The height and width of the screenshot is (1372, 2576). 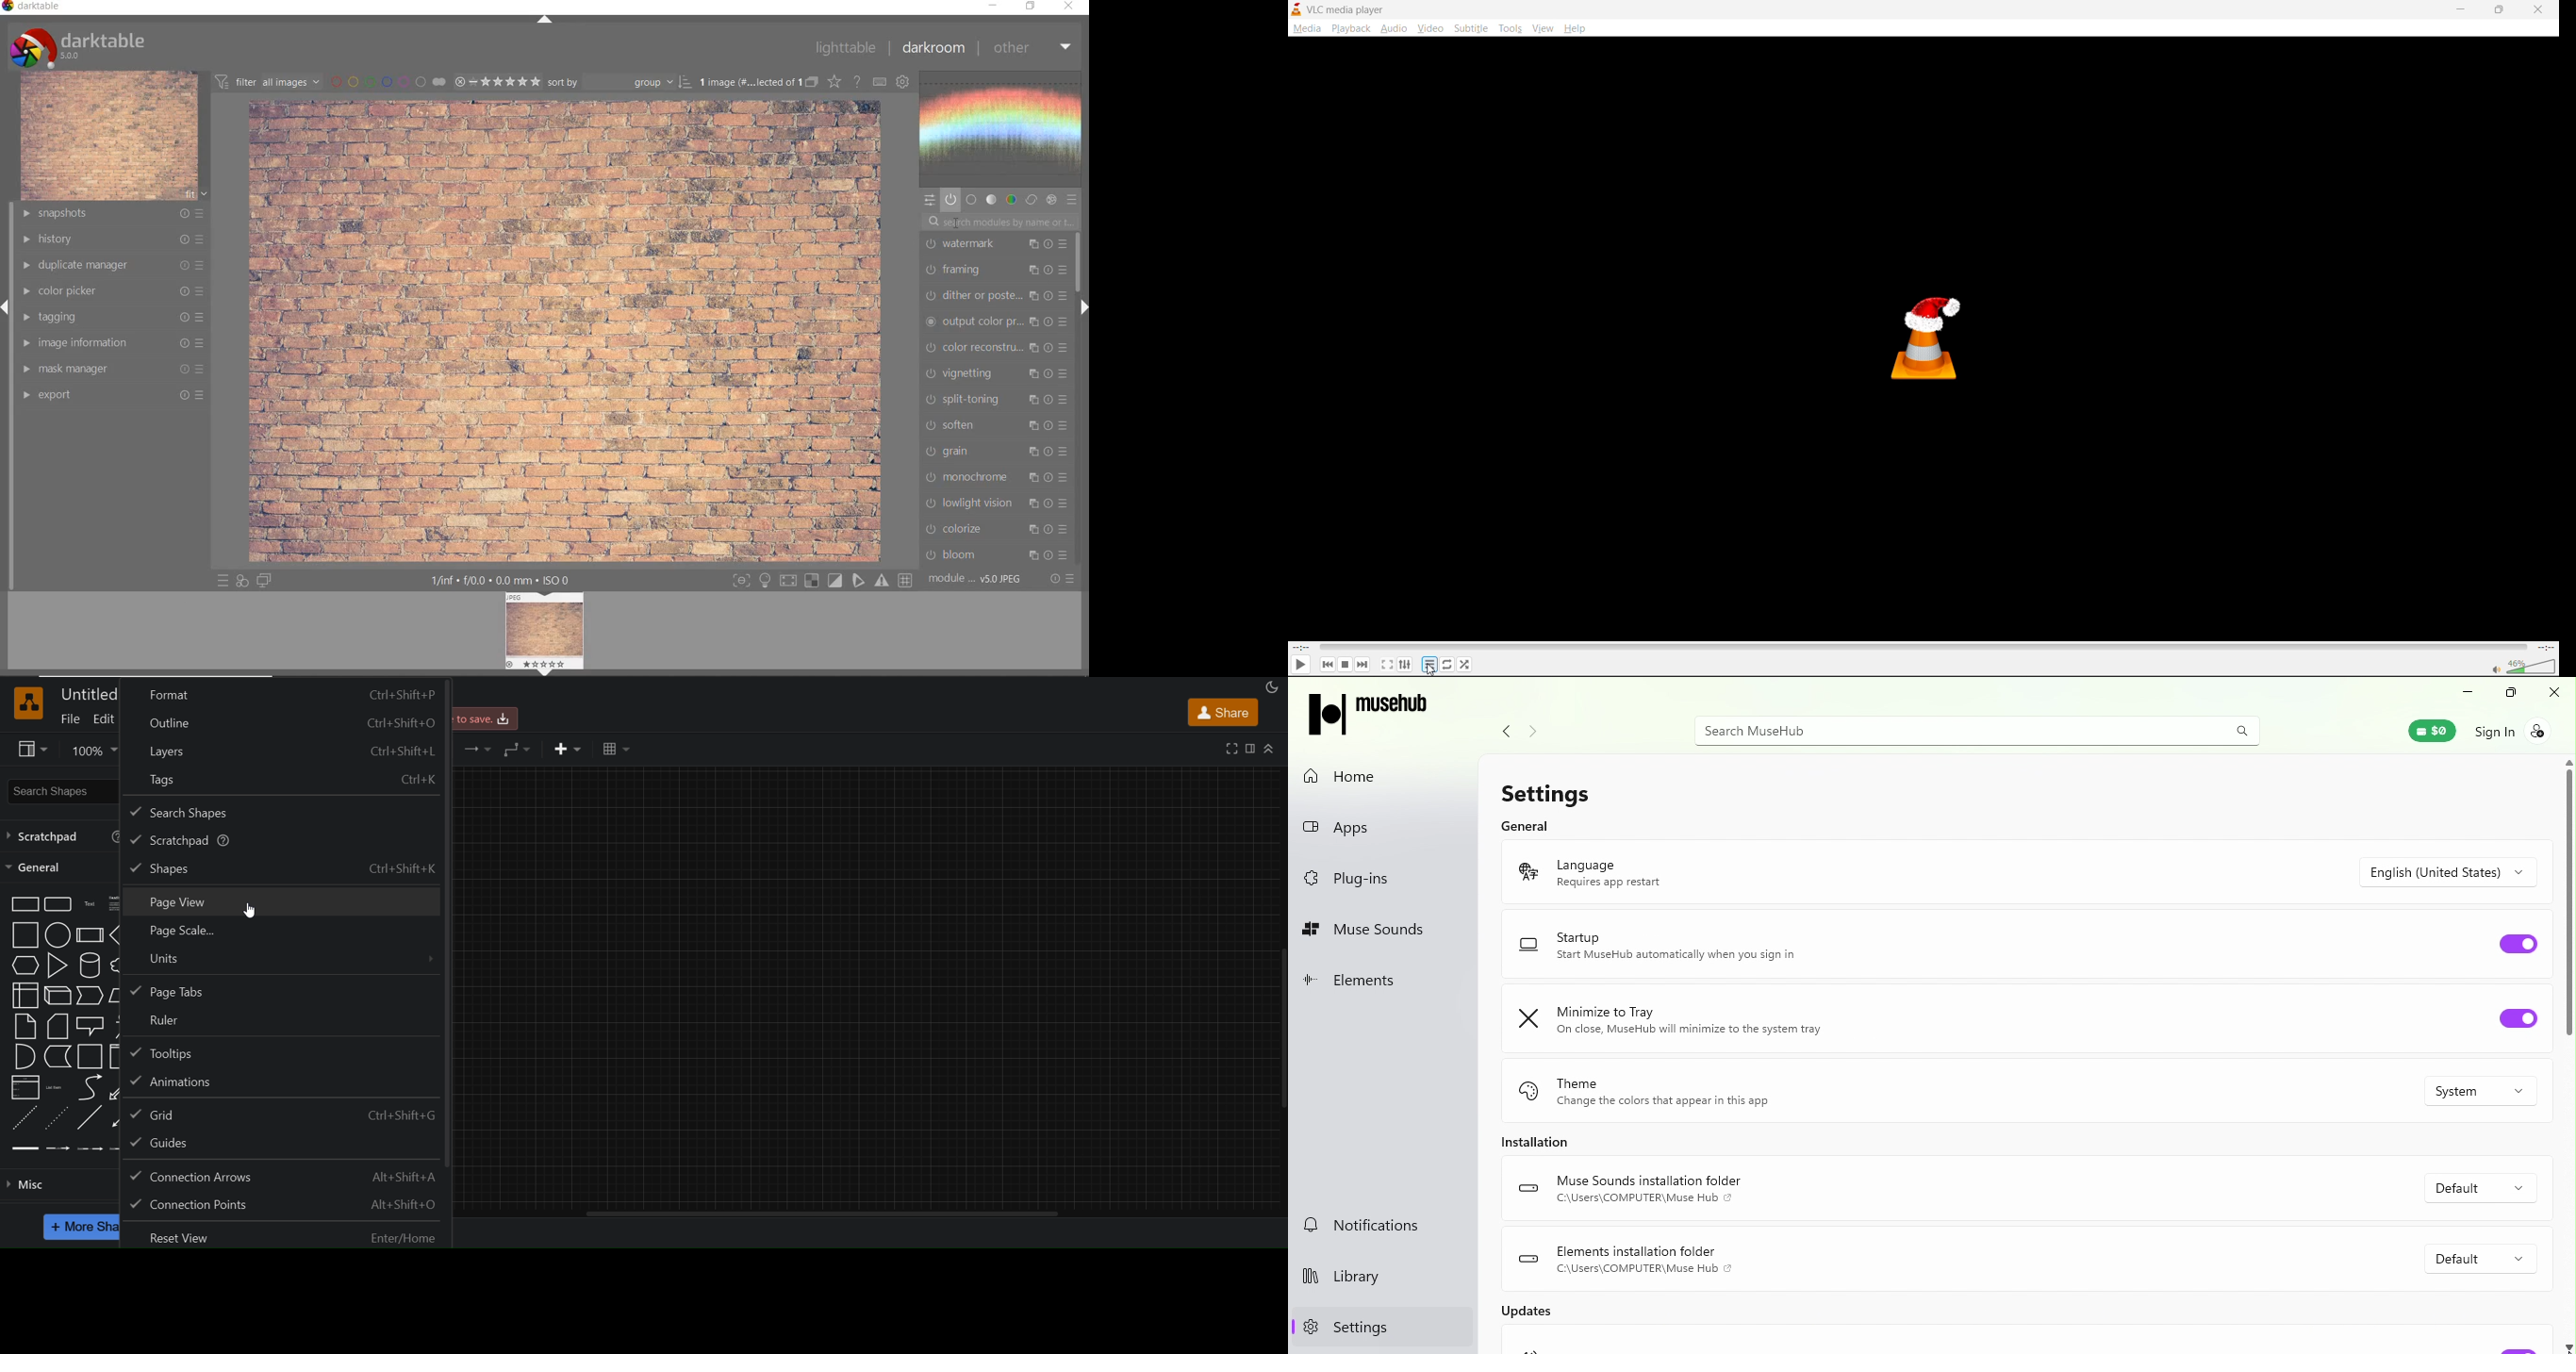 What do you see at coordinates (2487, 1185) in the screenshot?
I see `Drop down` at bounding box center [2487, 1185].